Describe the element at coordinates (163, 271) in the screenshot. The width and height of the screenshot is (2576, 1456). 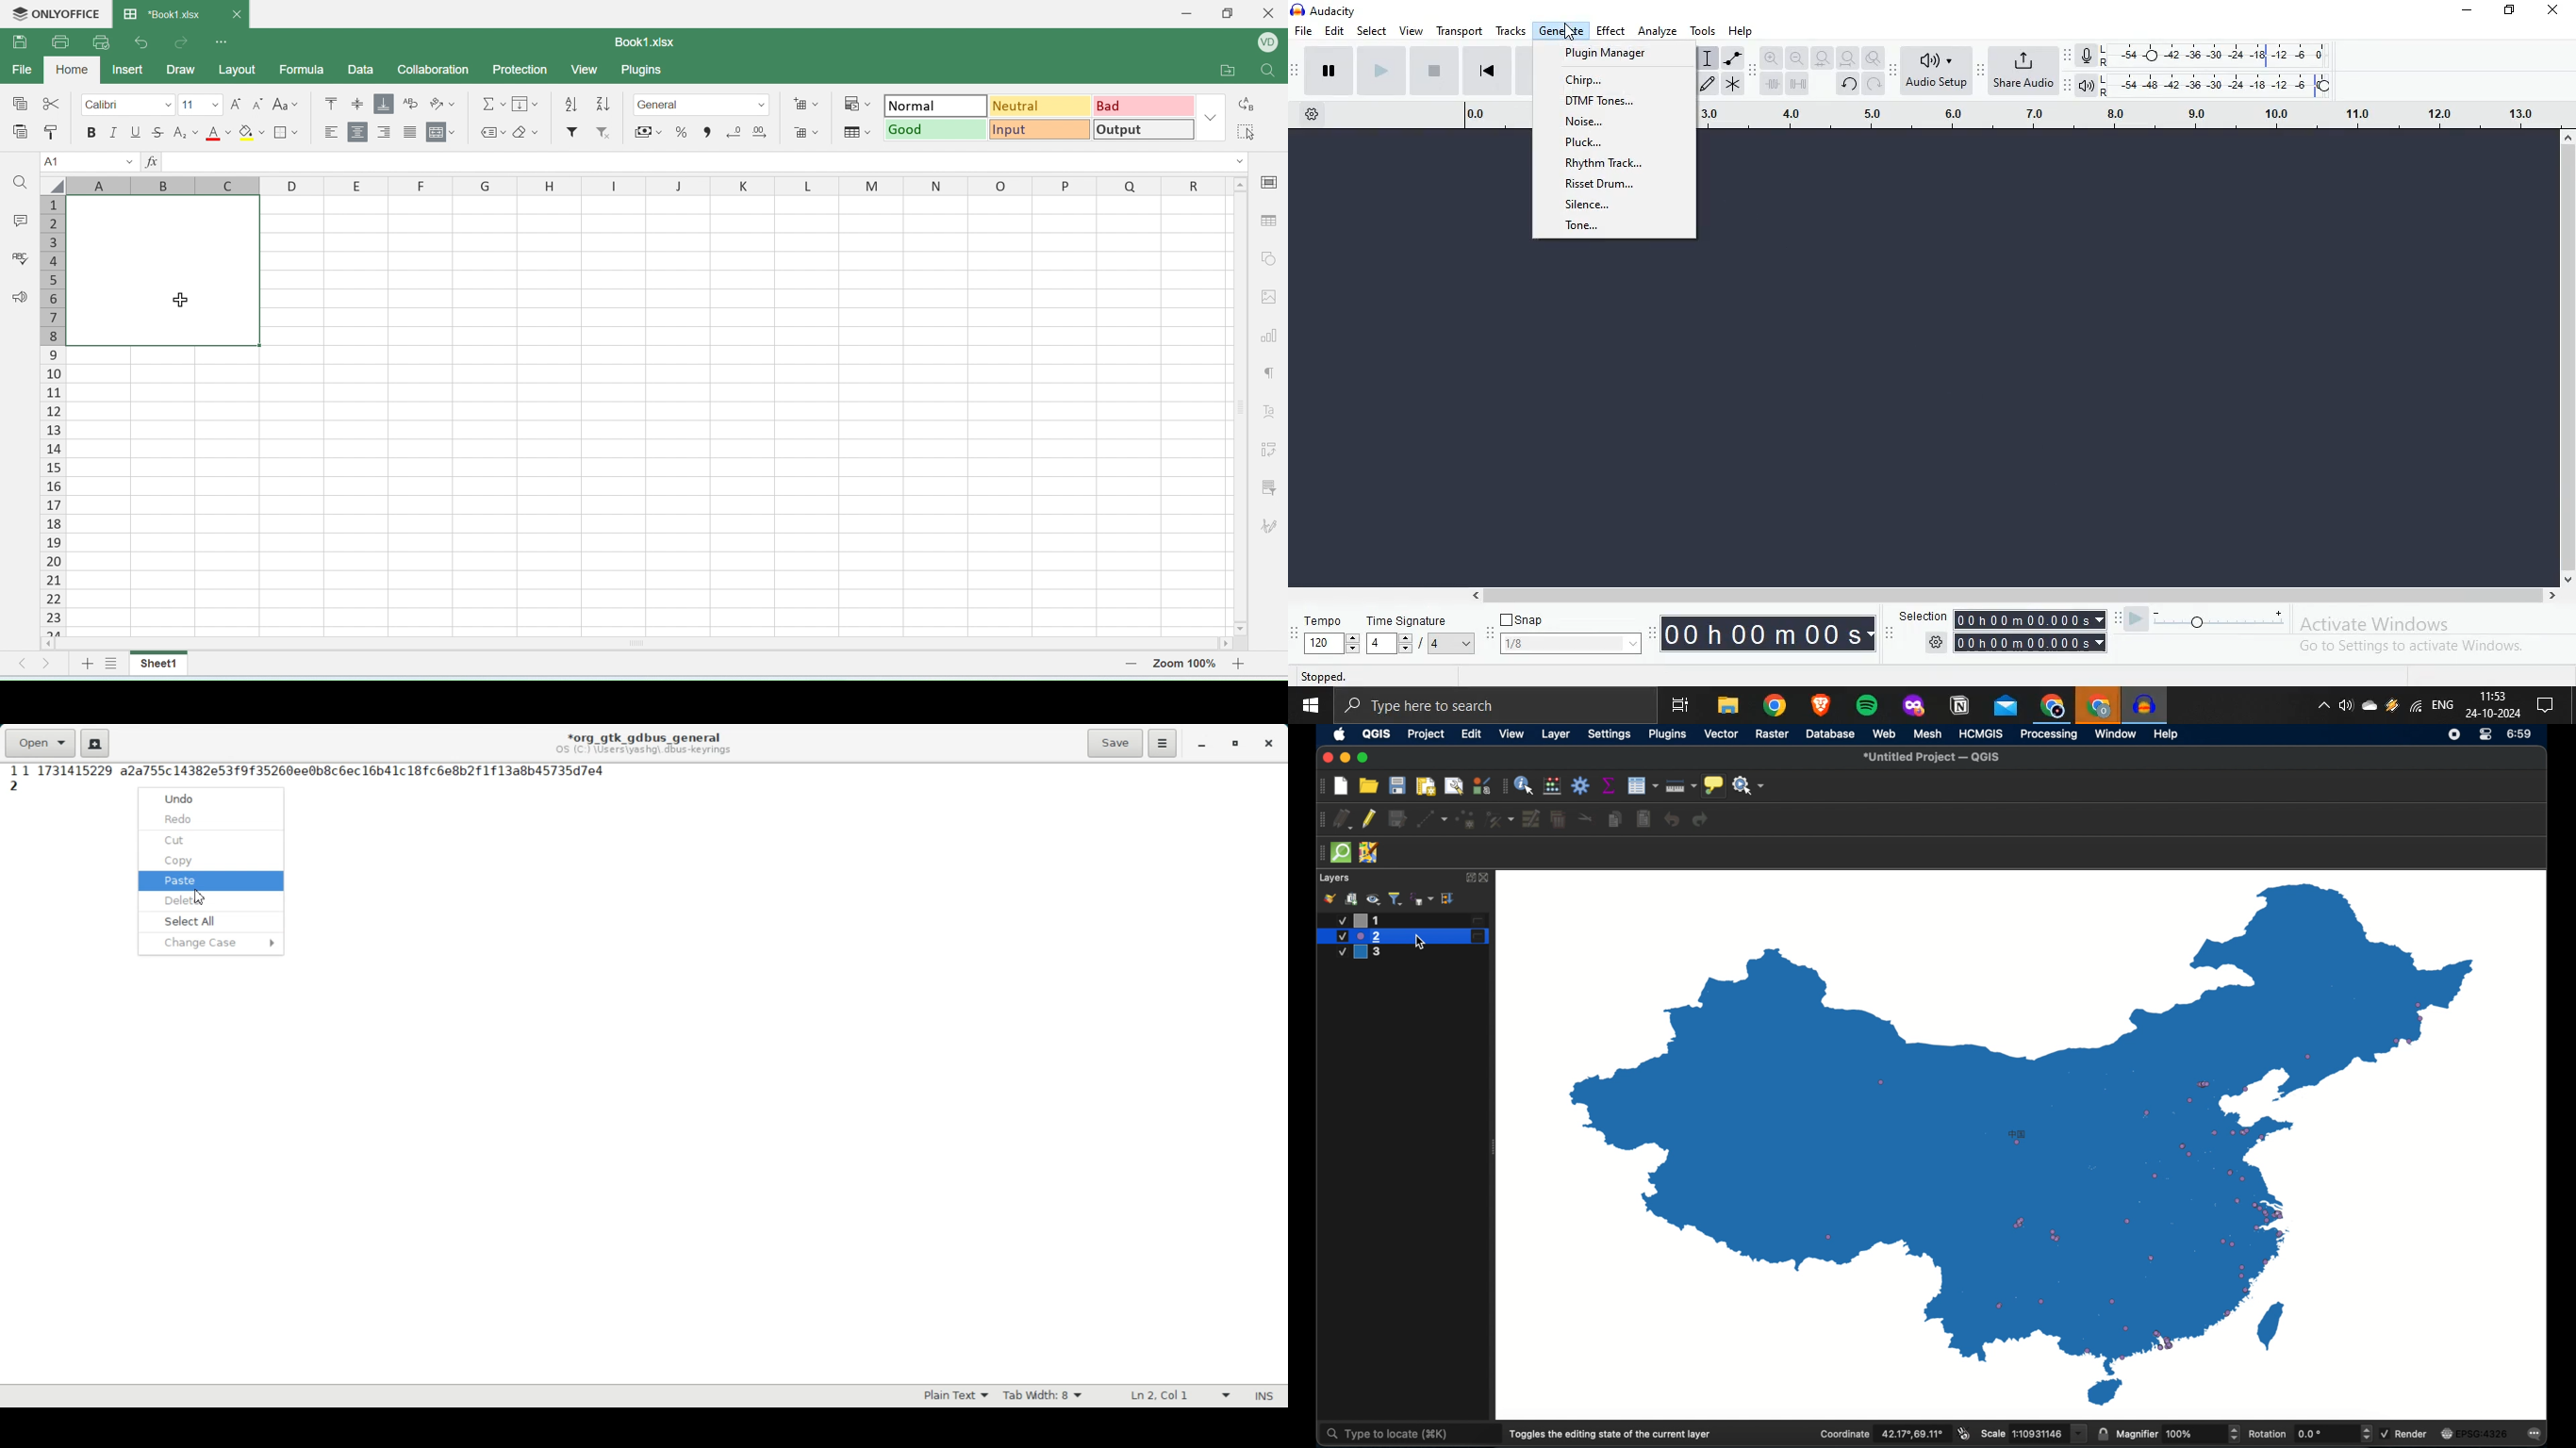
I see `Merged cells` at that location.